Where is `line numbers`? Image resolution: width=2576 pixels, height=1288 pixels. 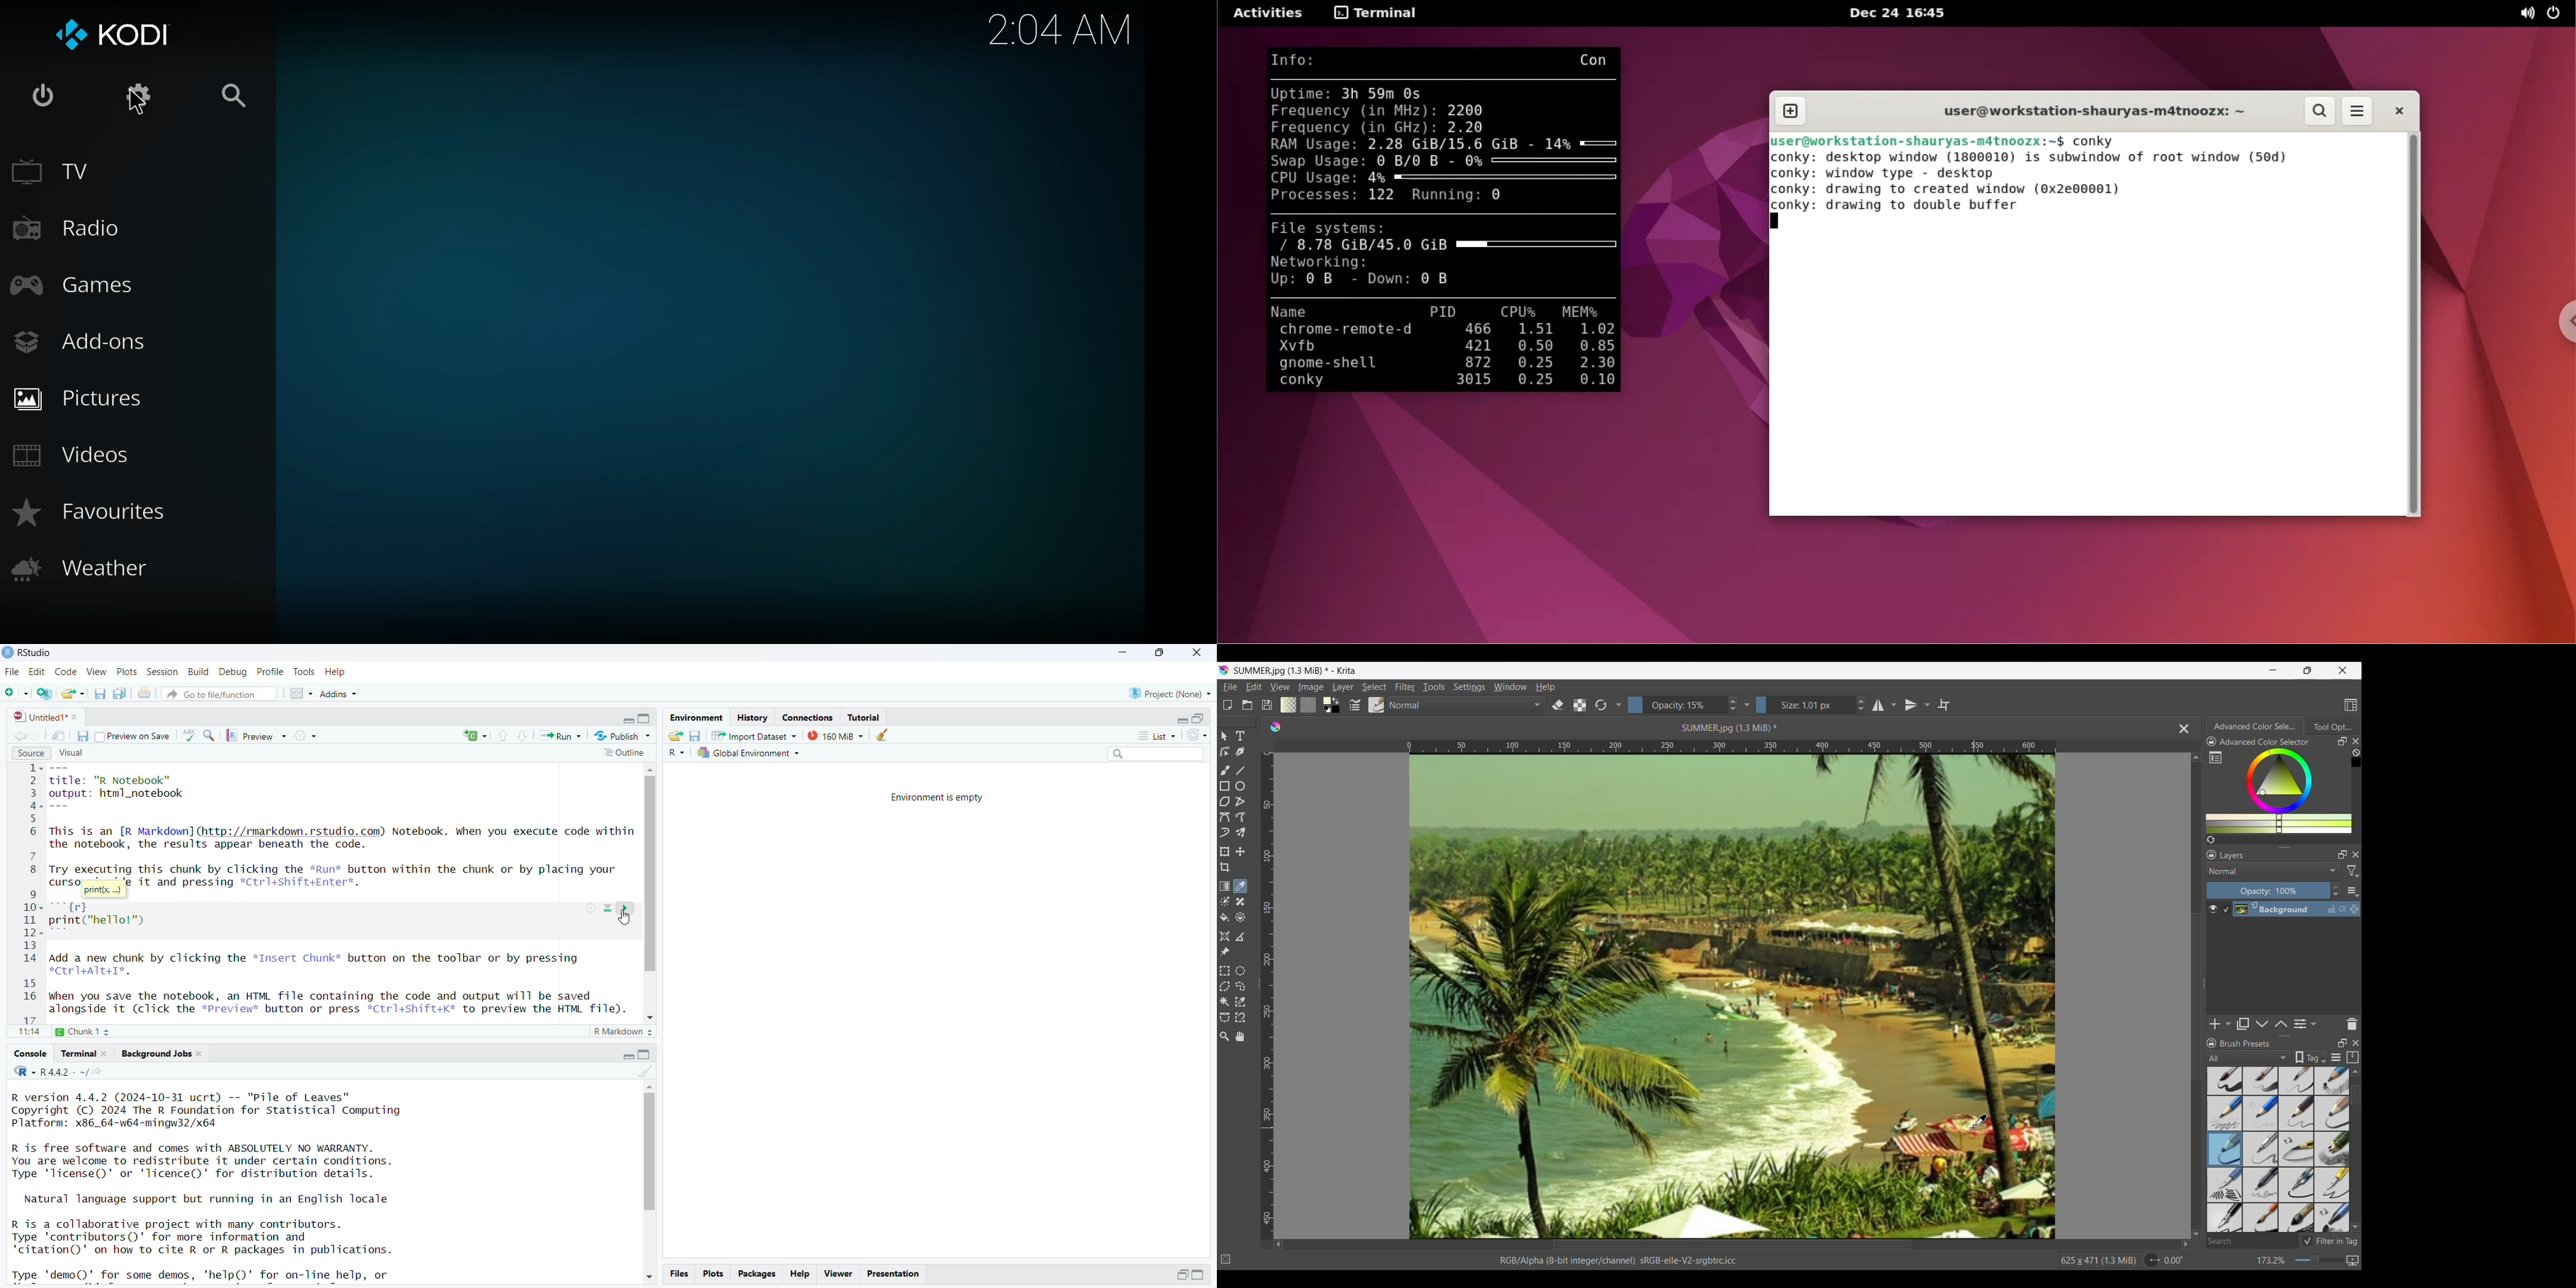 line numbers is located at coordinates (34, 893).